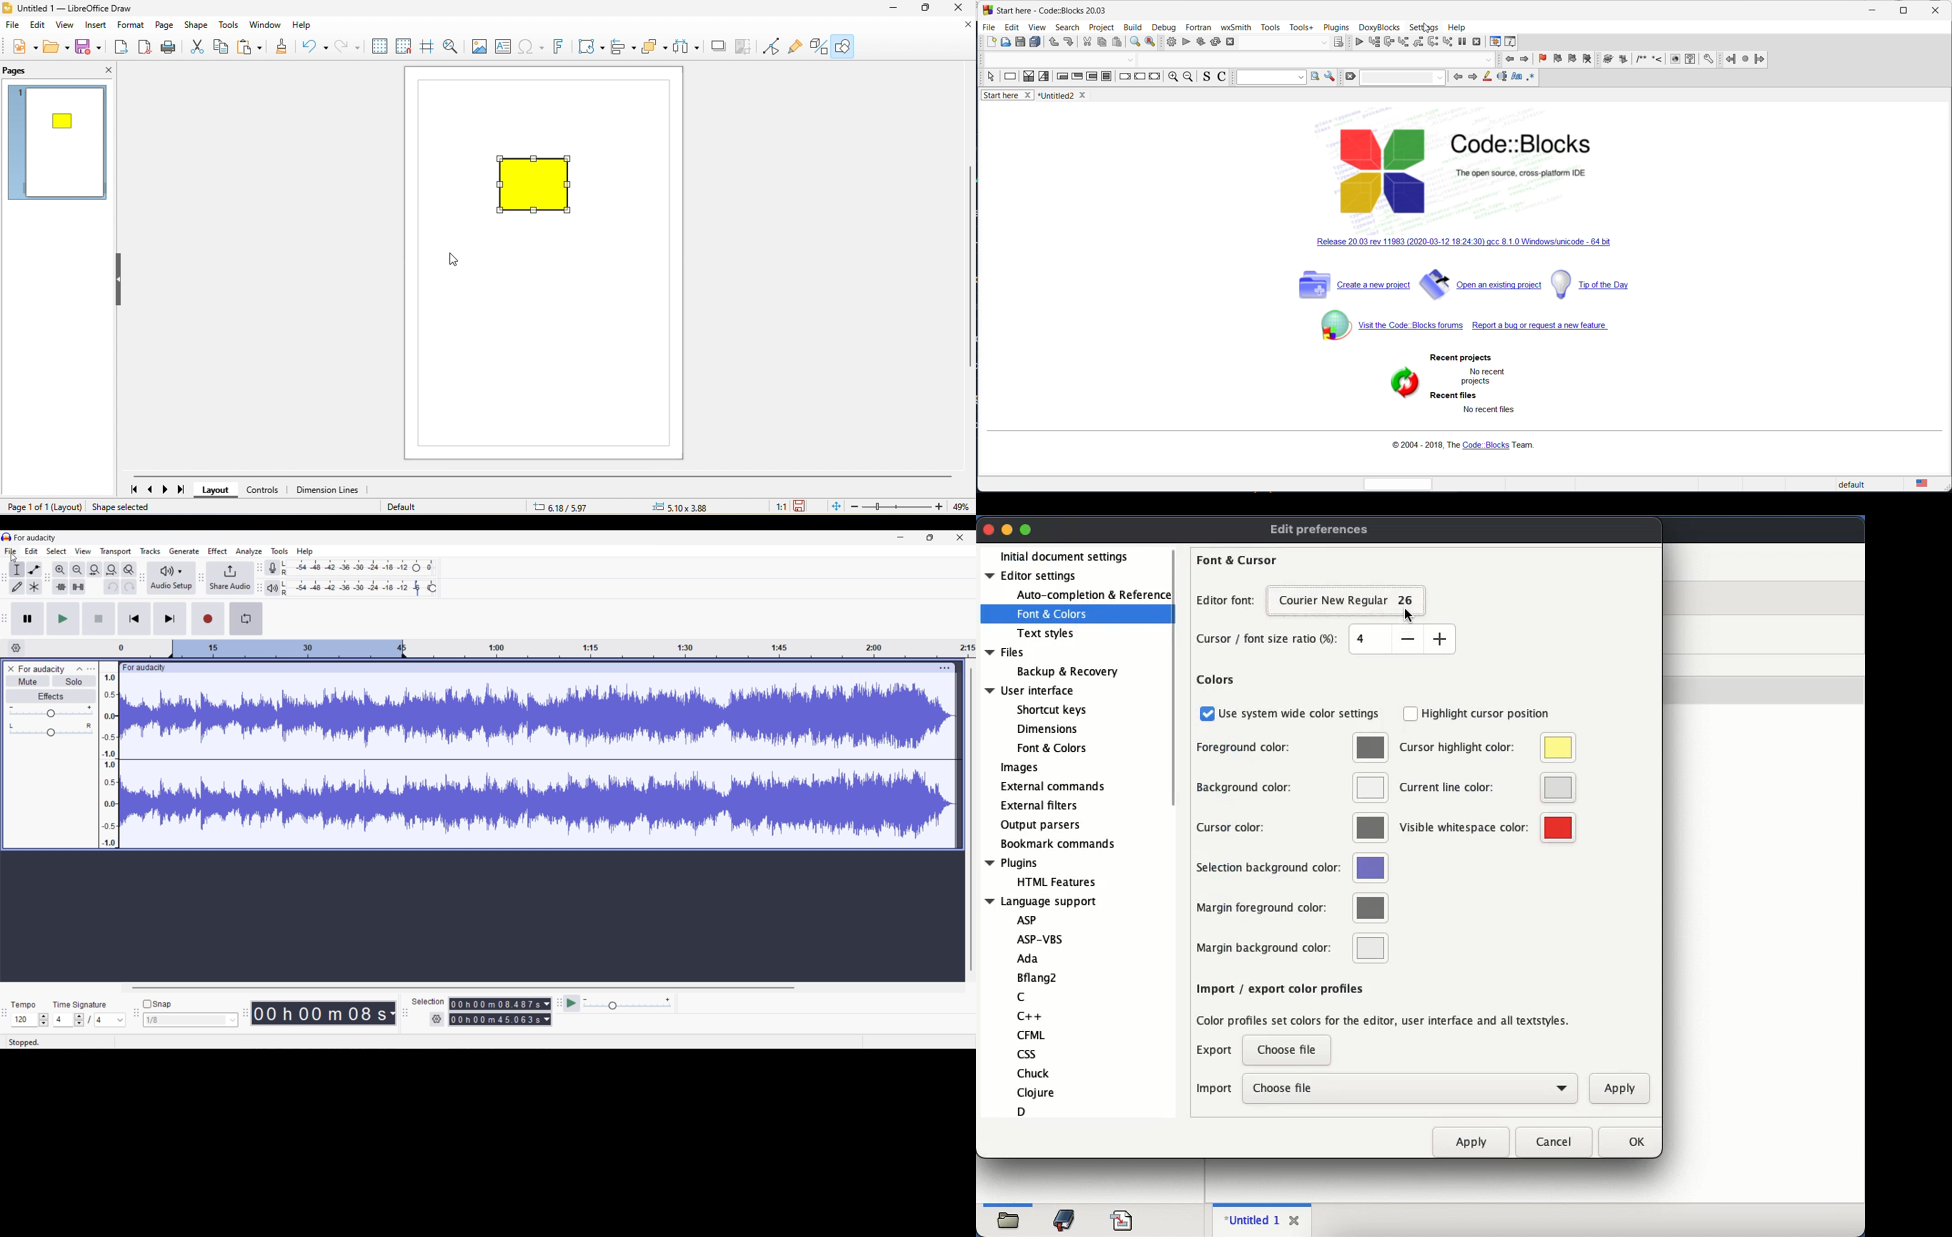  What do you see at coordinates (1690, 60) in the screenshot?
I see `faq` at bounding box center [1690, 60].